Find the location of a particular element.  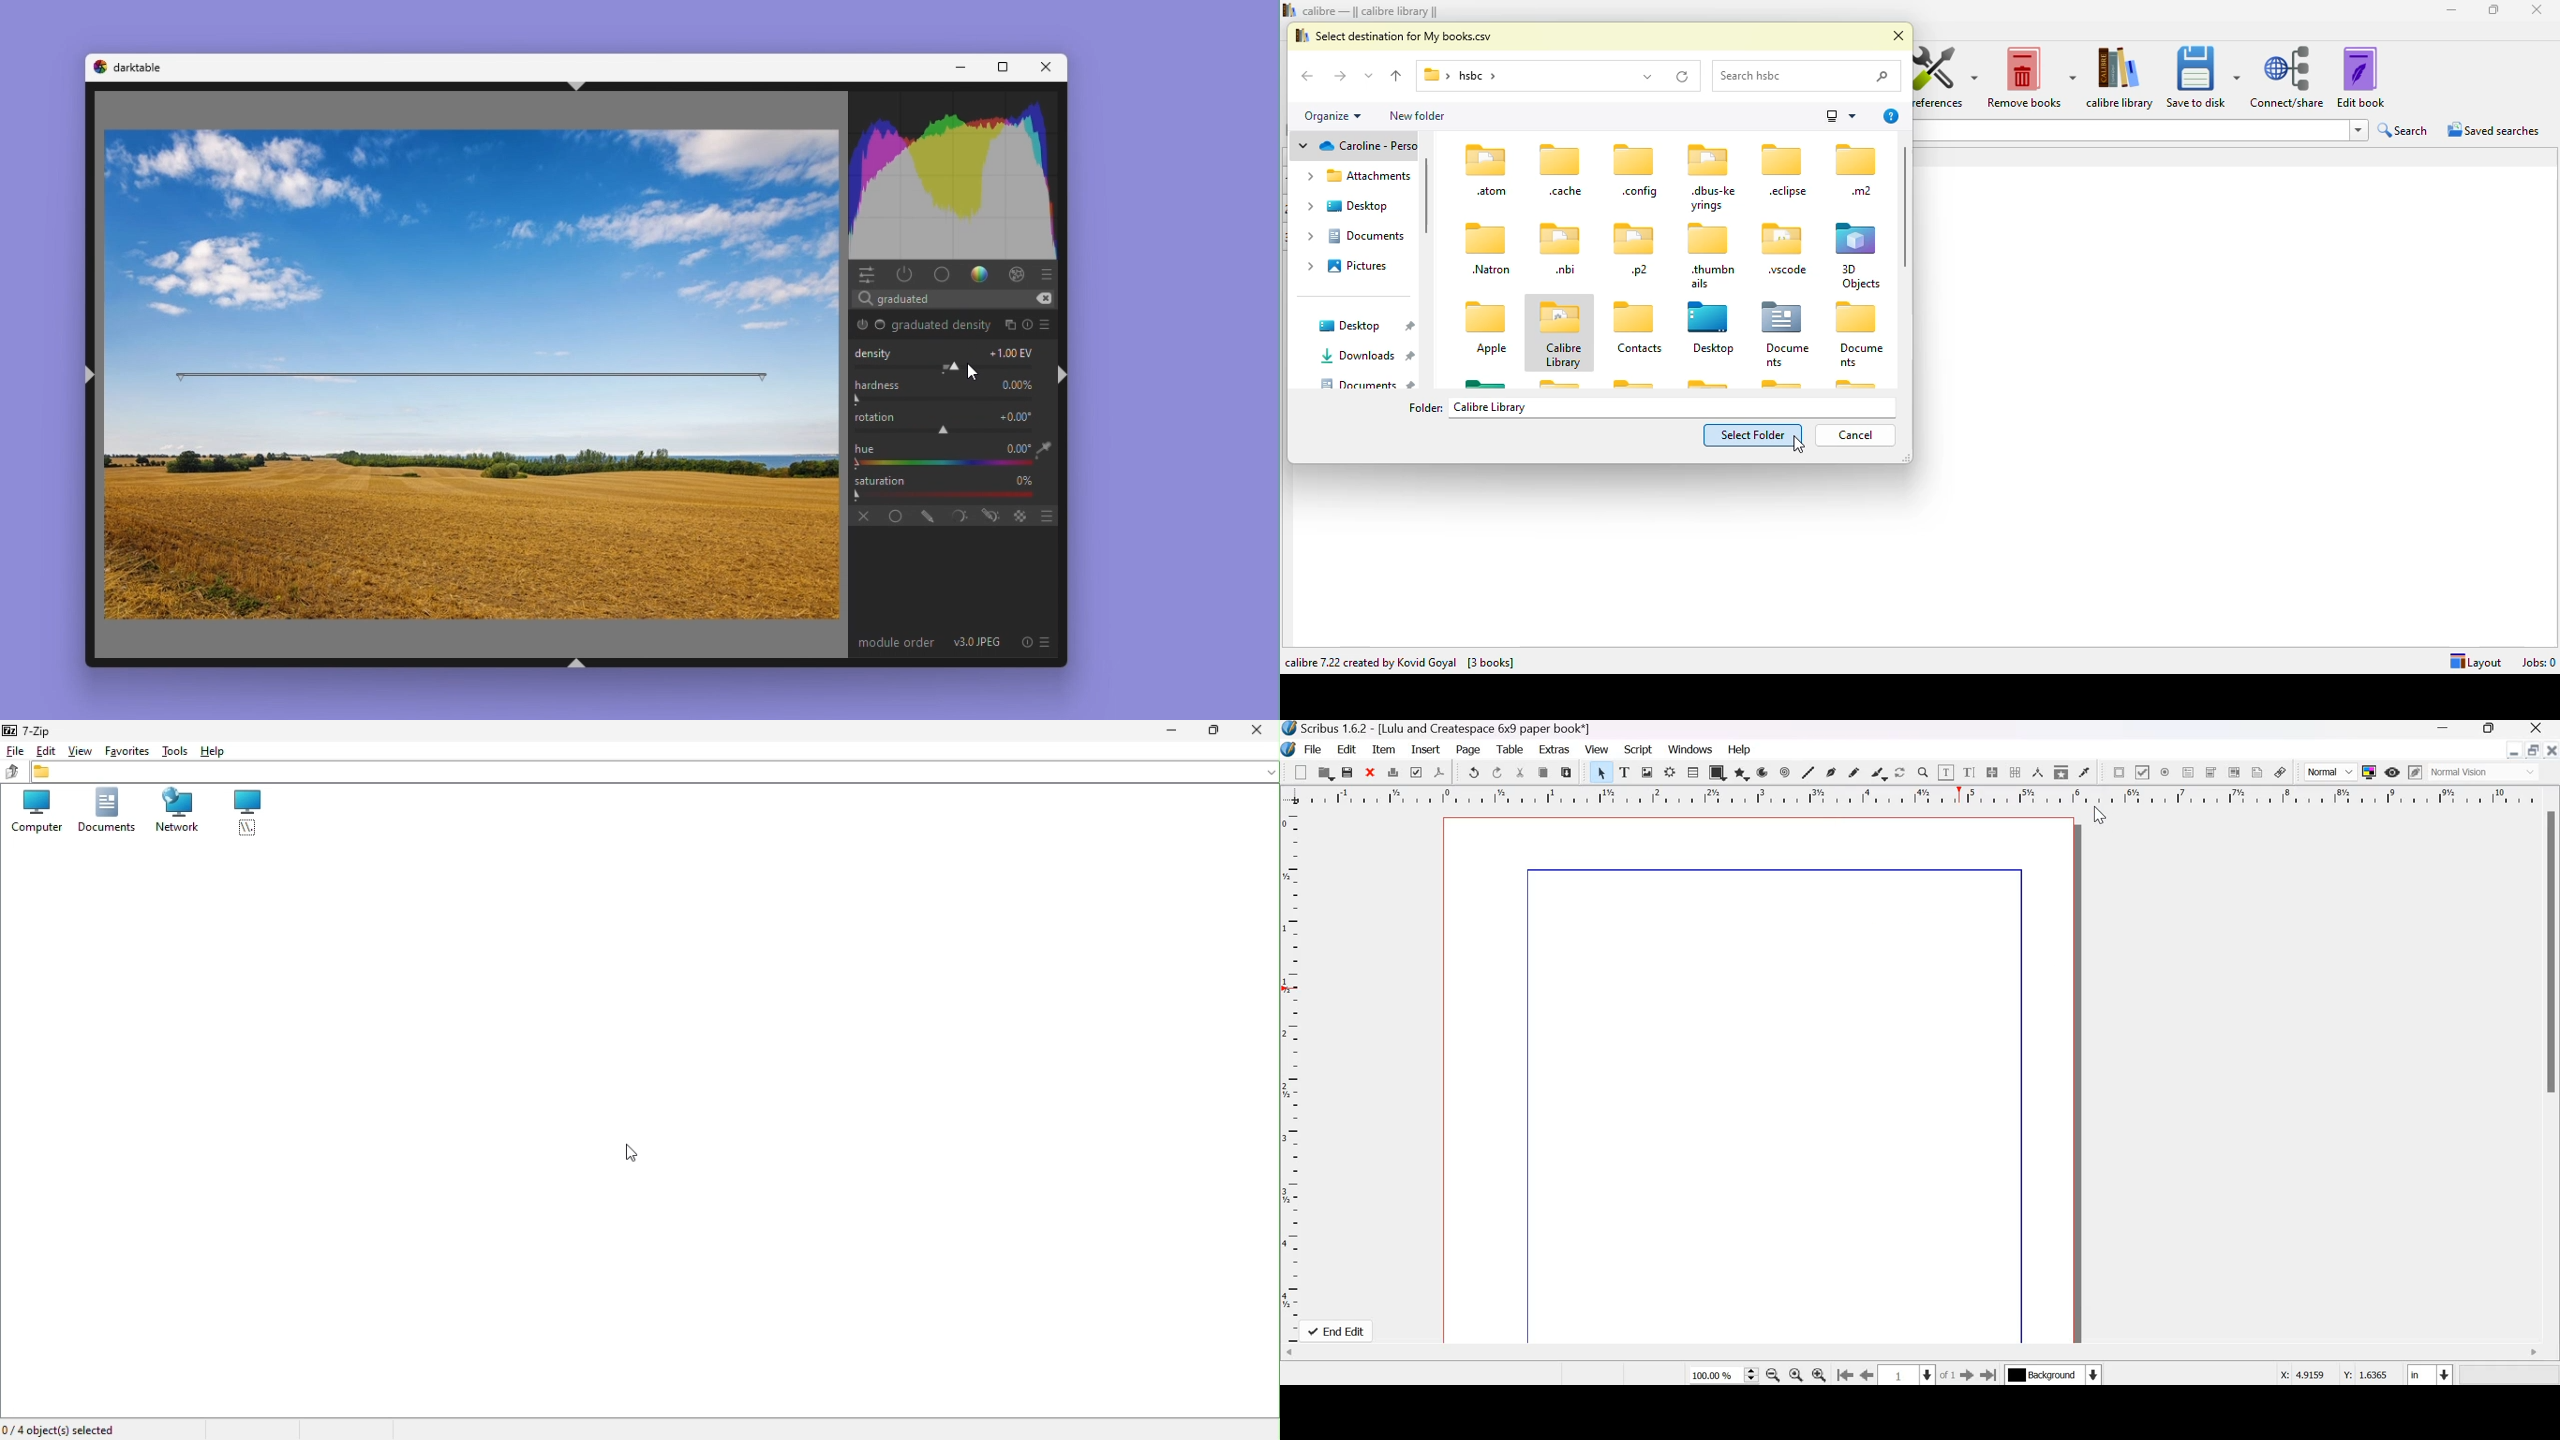

4 object selected is located at coordinates (62, 1428).